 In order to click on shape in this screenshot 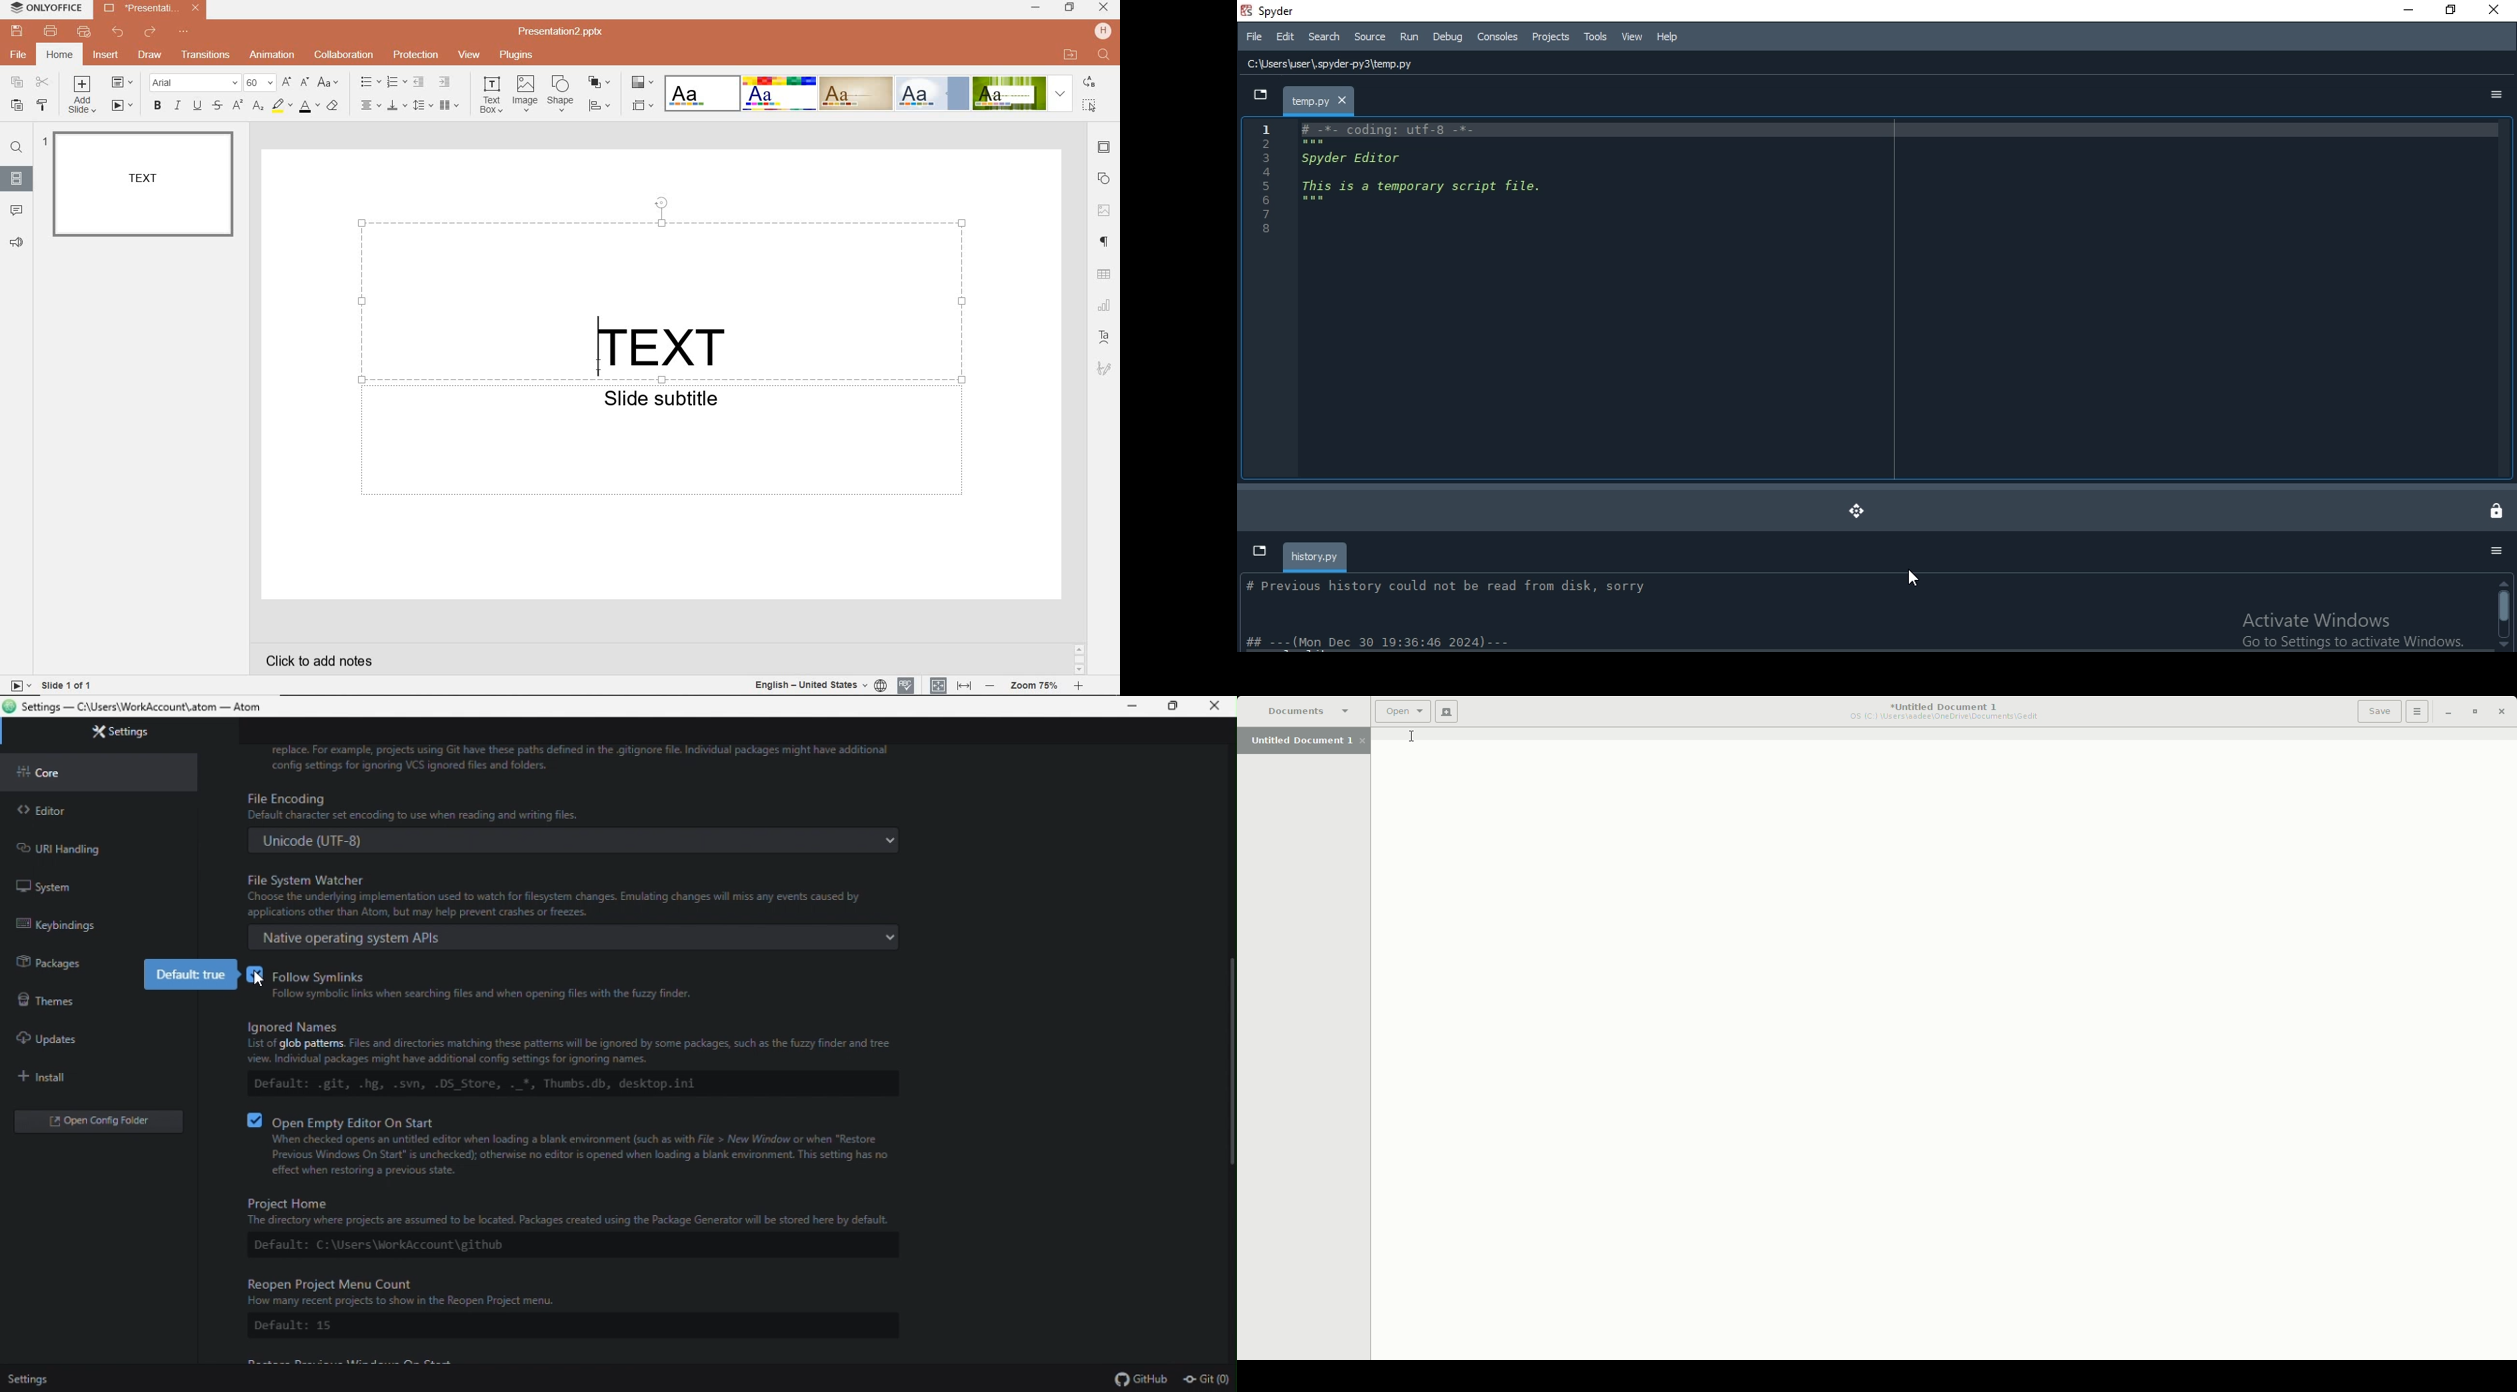, I will do `click(562, 94)`.